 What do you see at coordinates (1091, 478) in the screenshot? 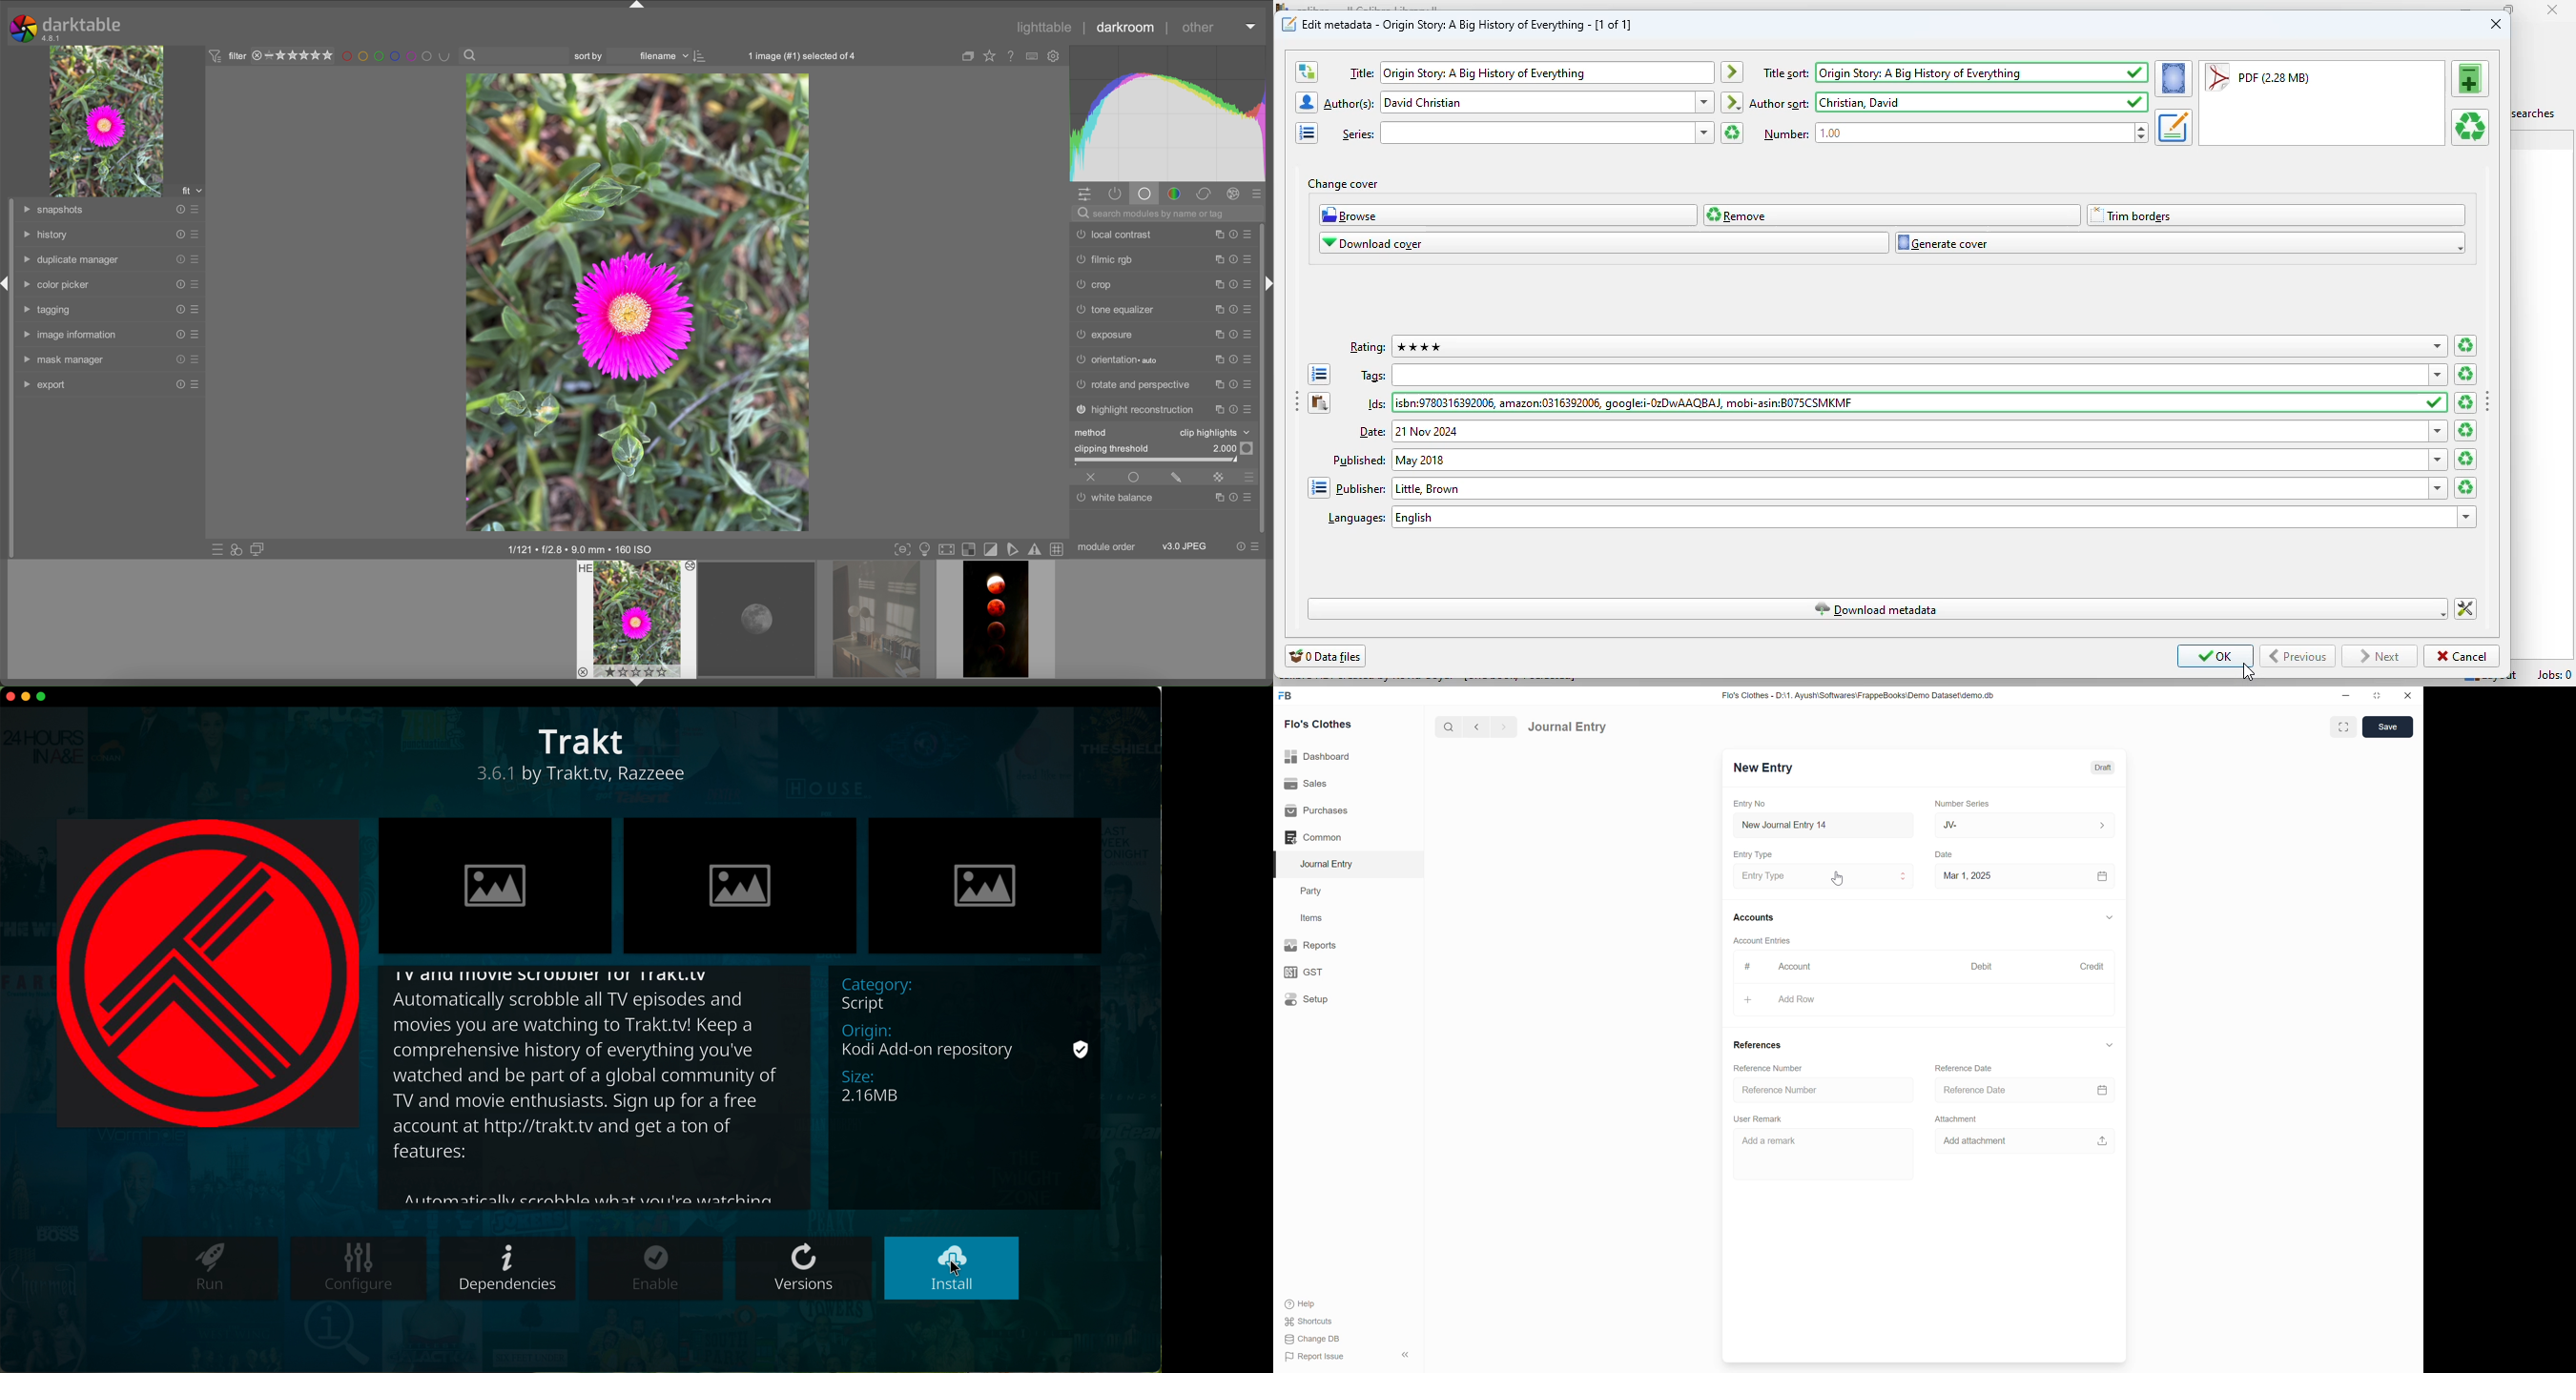
I see `close` at bounding box center [1091, 478].